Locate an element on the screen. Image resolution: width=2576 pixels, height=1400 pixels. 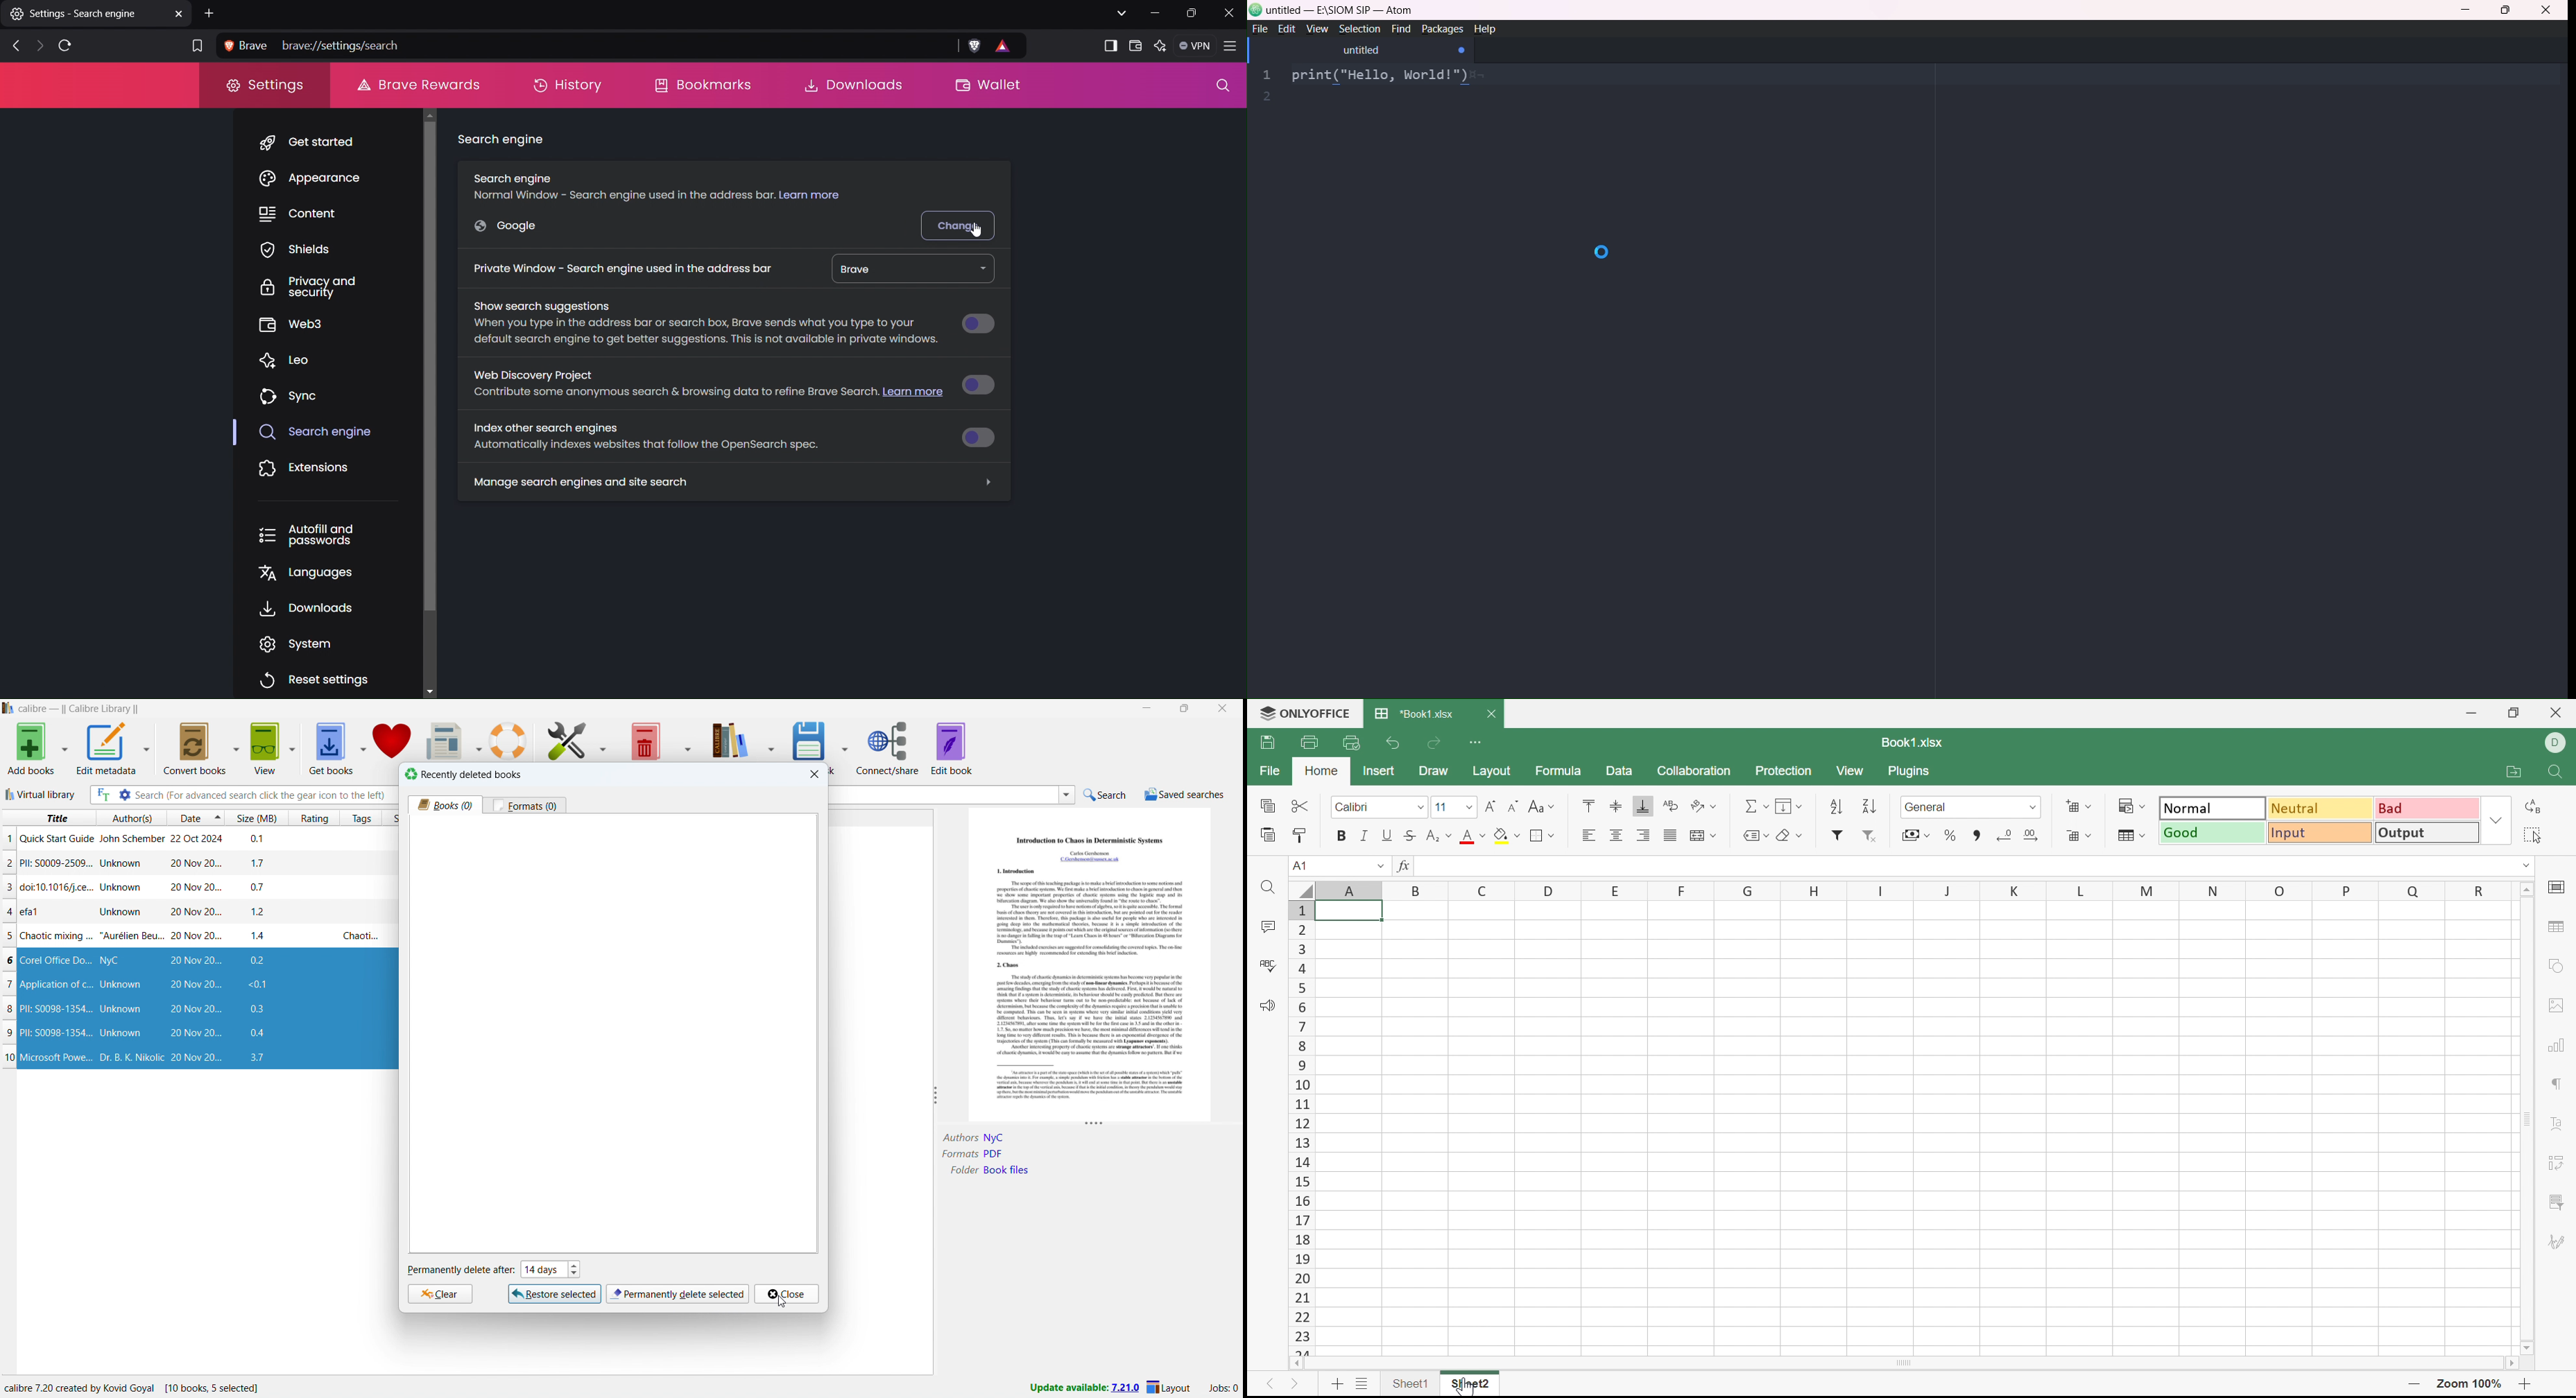
single book entry is located at coordinates (194, 863).